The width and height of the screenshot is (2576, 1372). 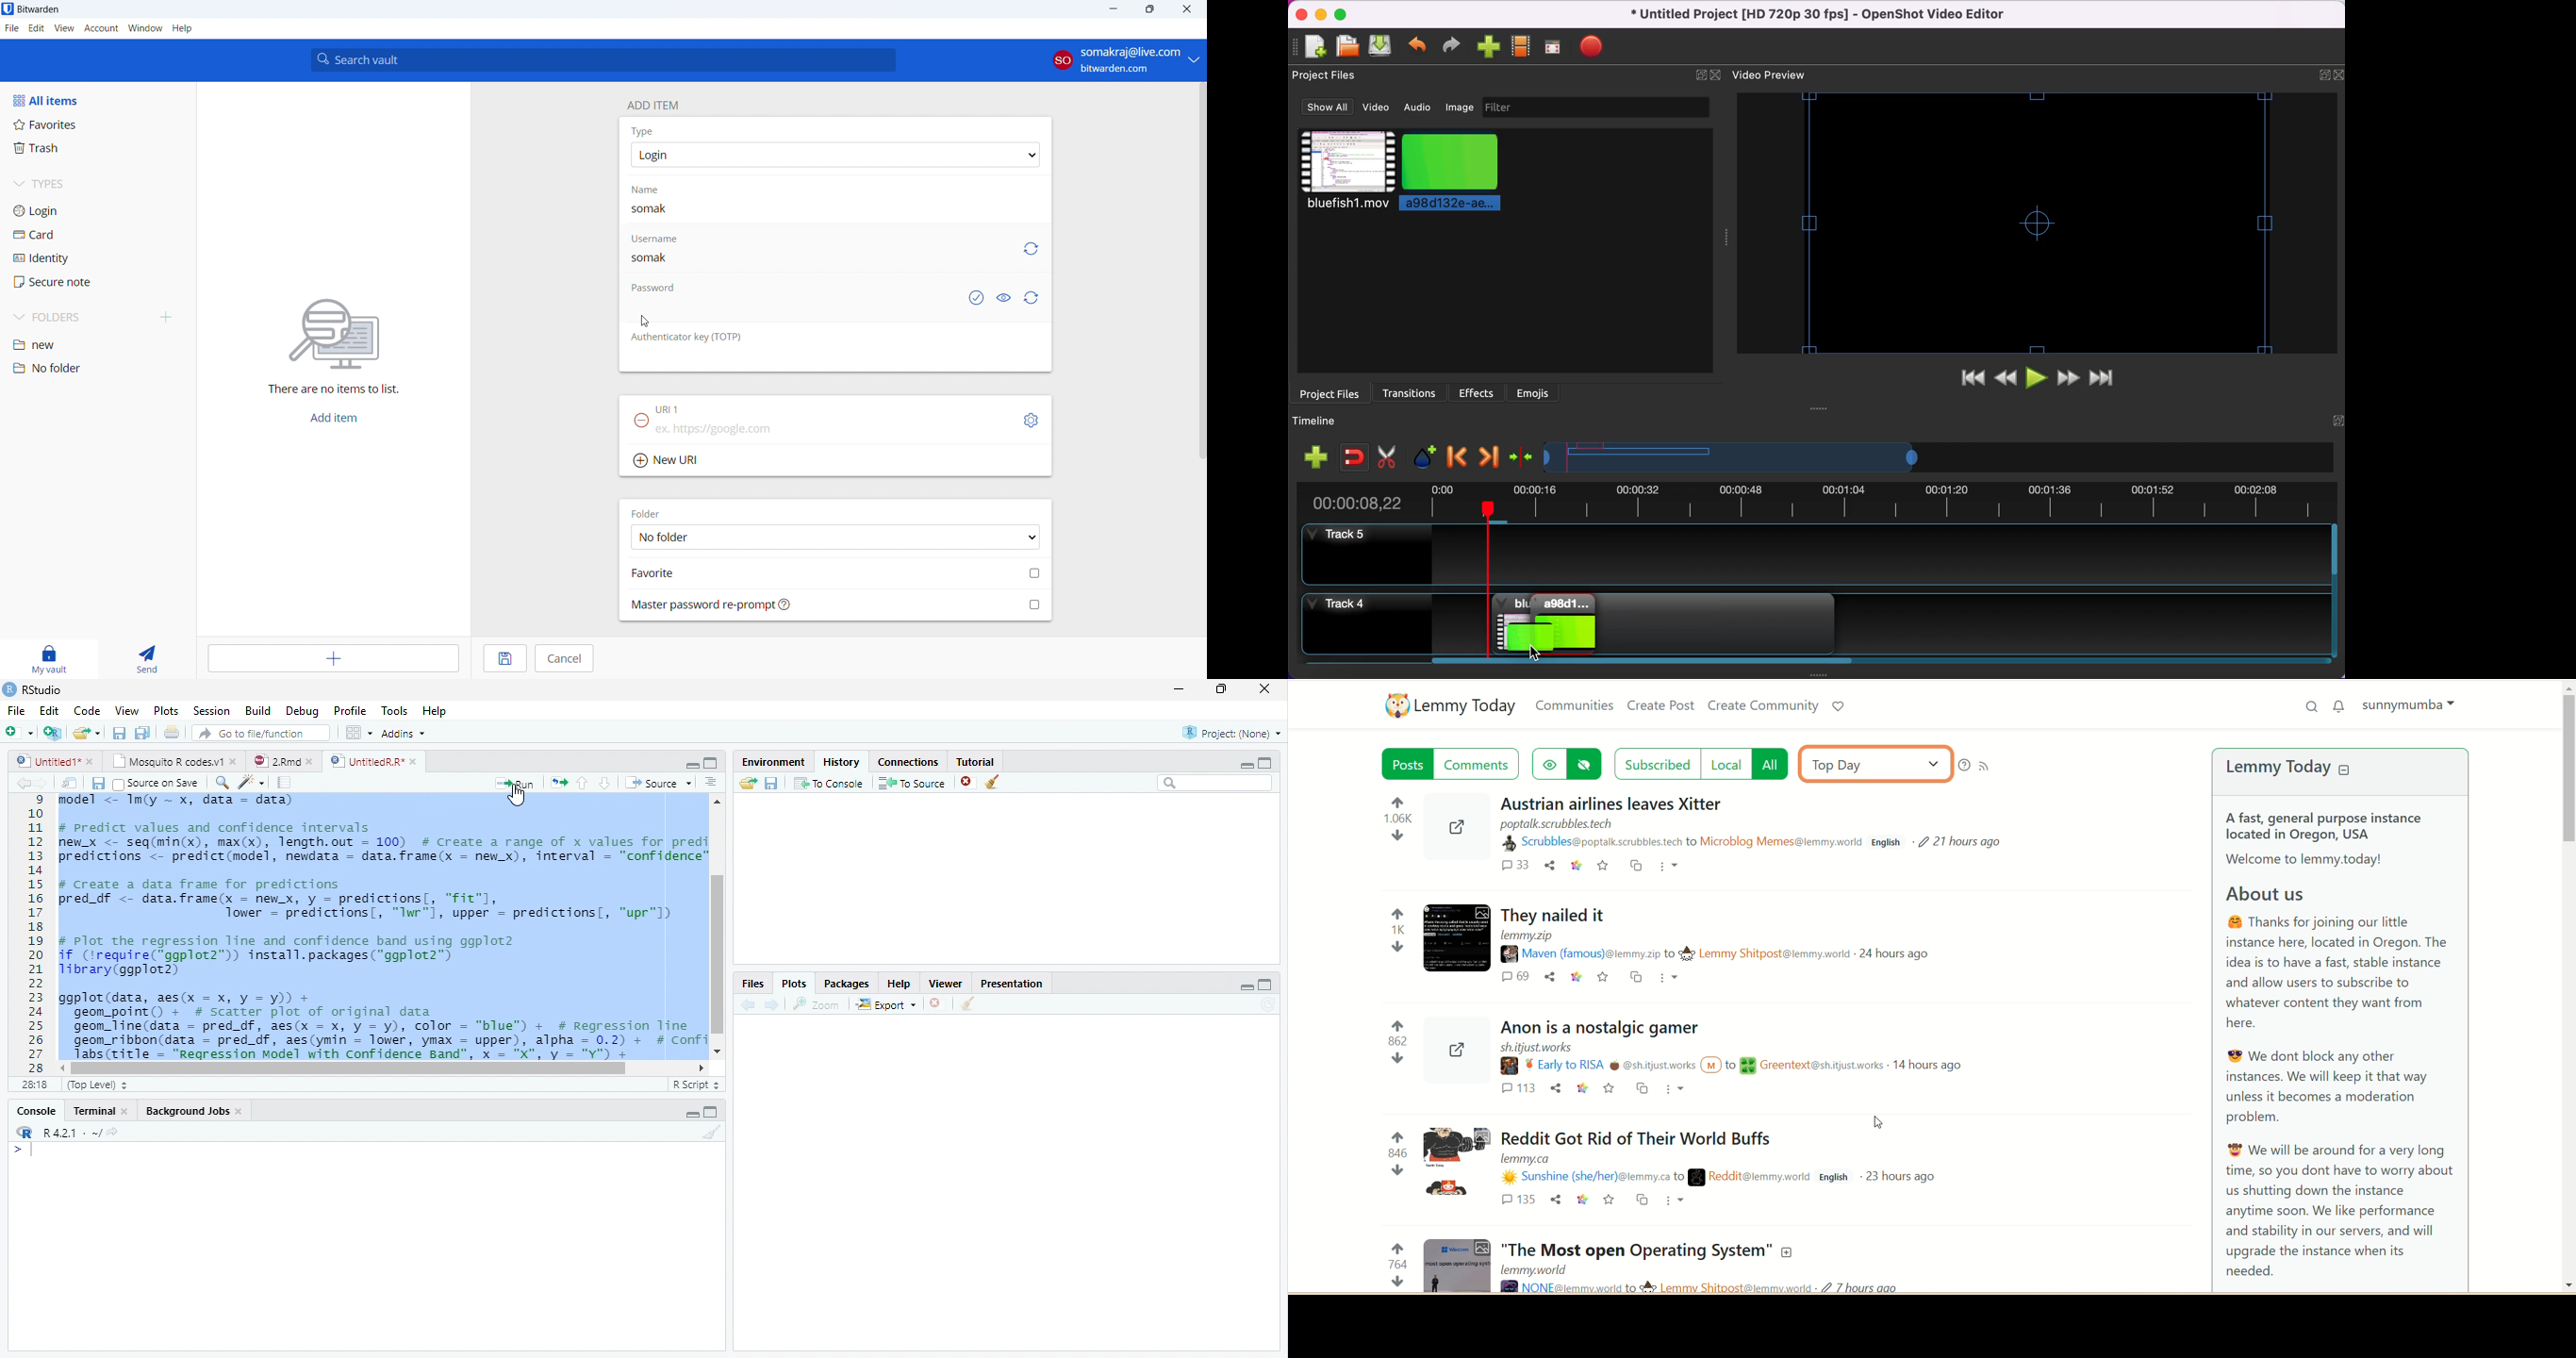 I want to click on all, so click(x=1776, y=764).